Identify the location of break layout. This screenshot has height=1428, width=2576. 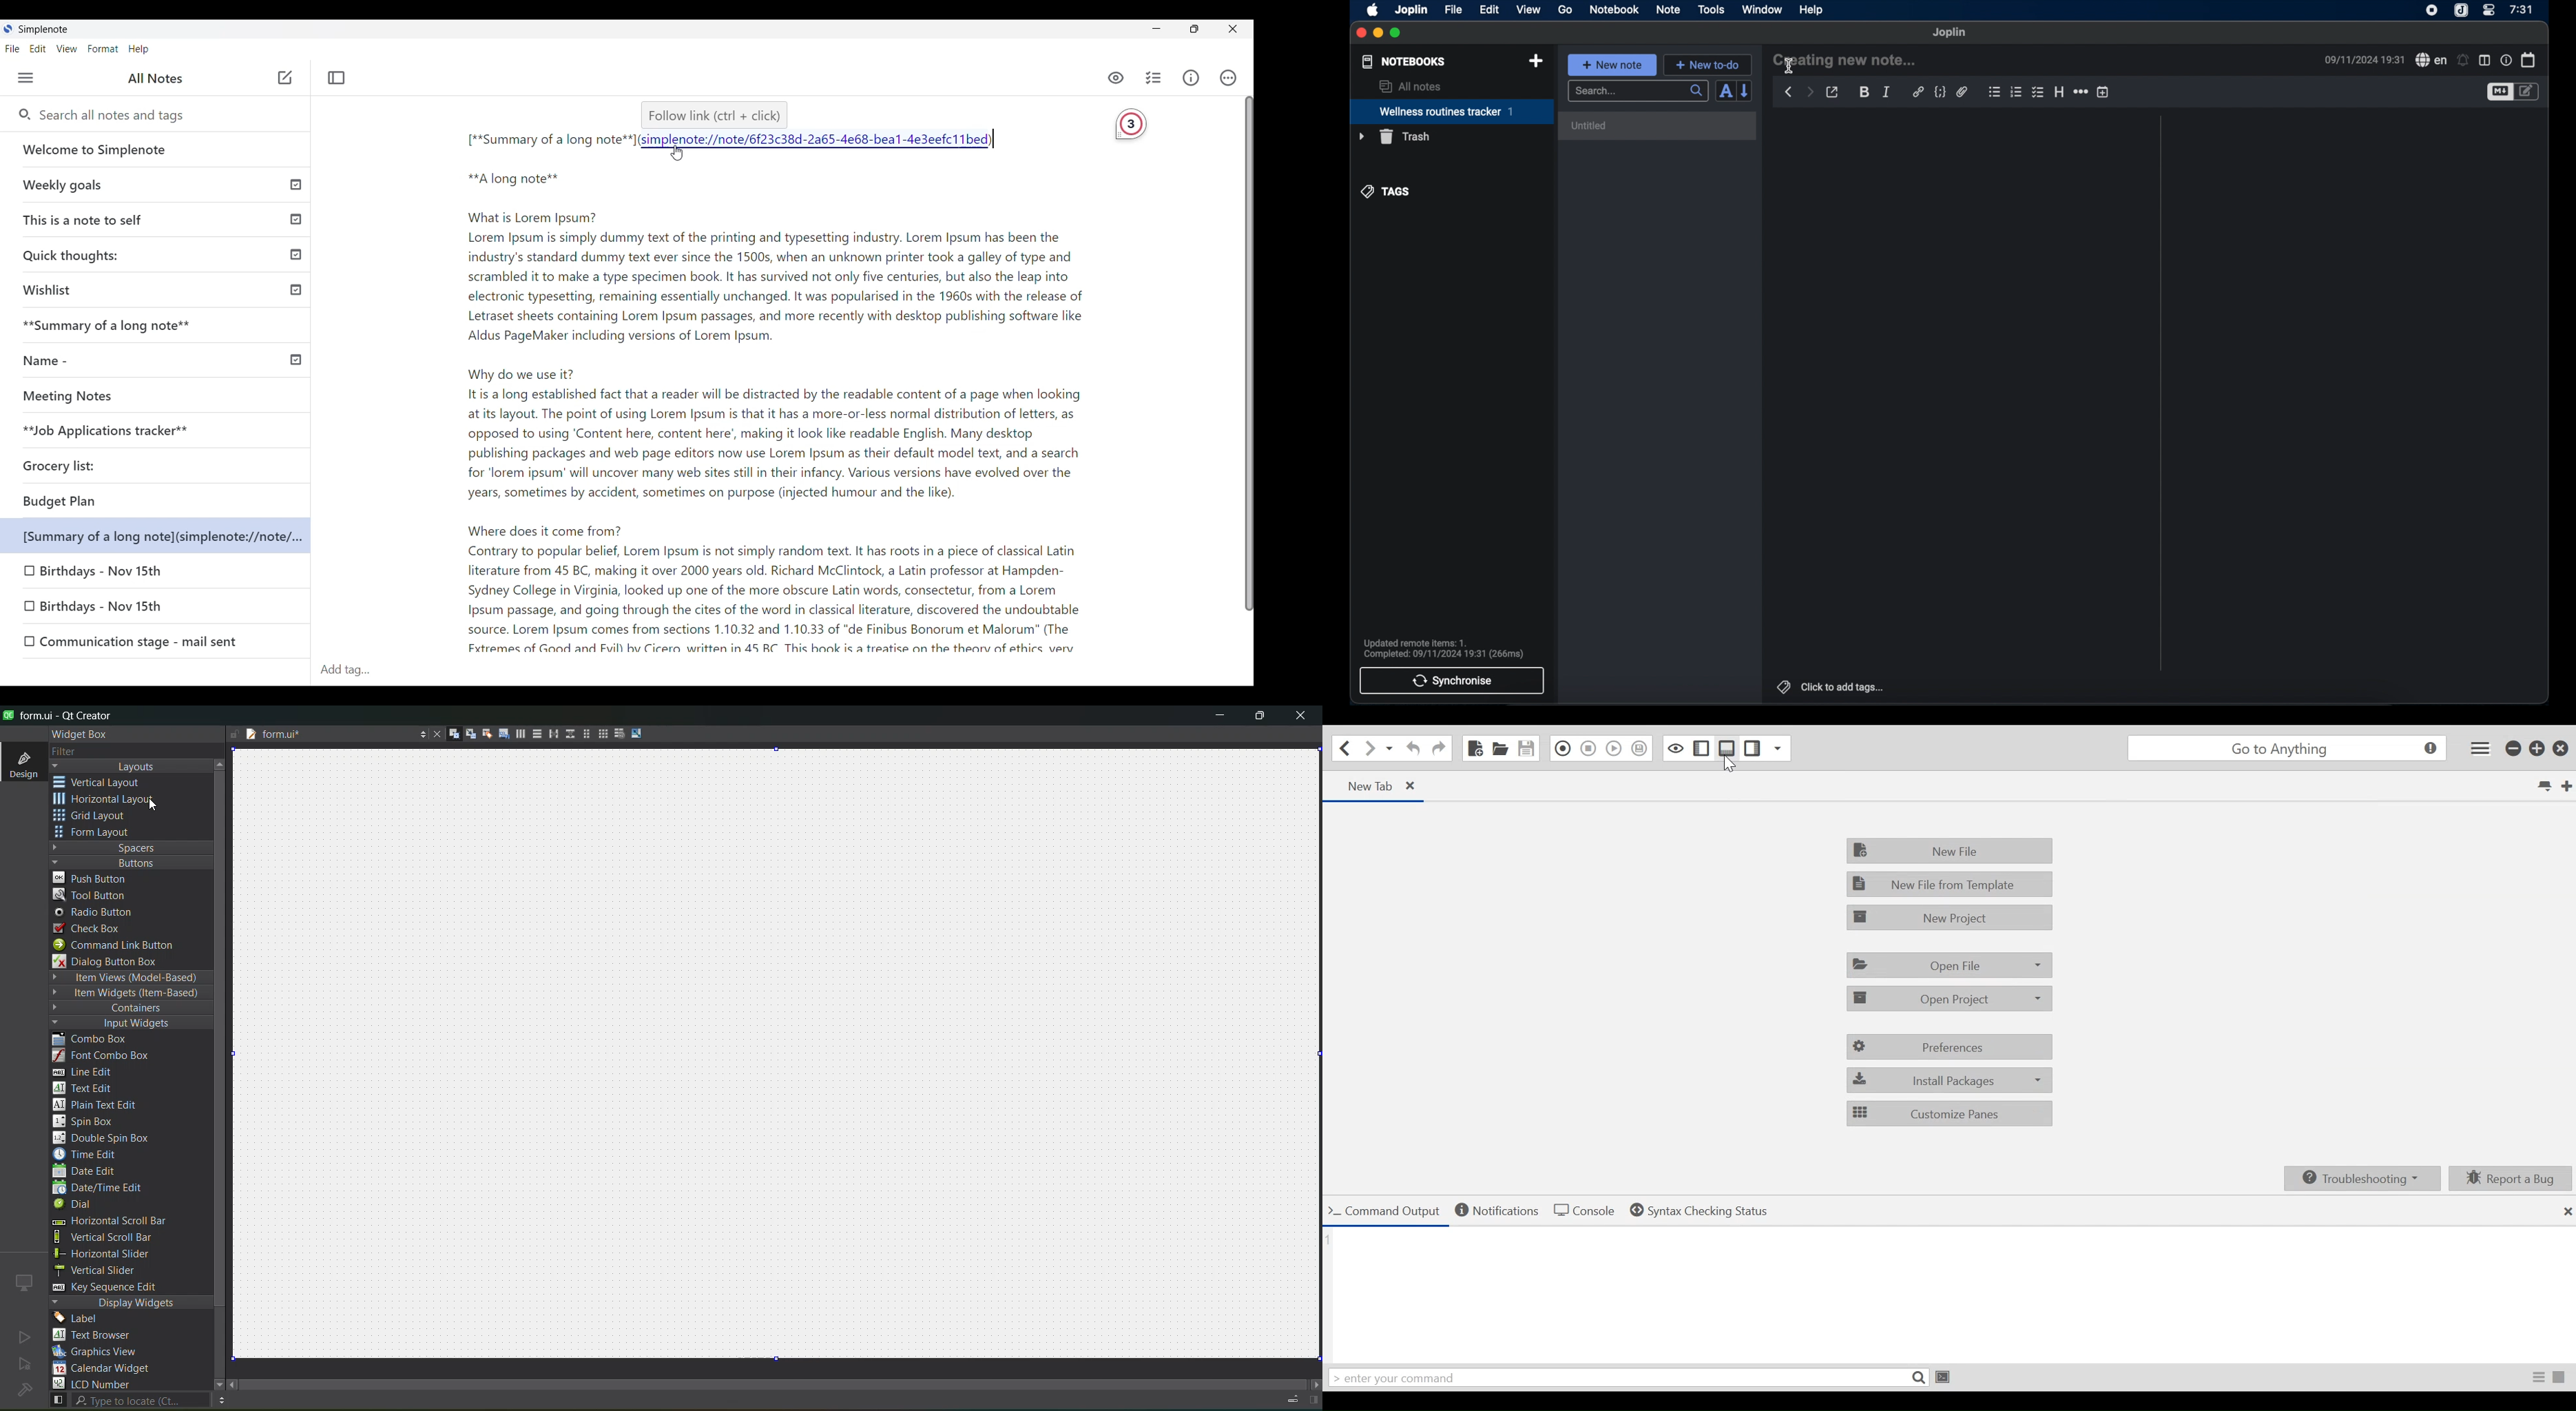
(616, 734).